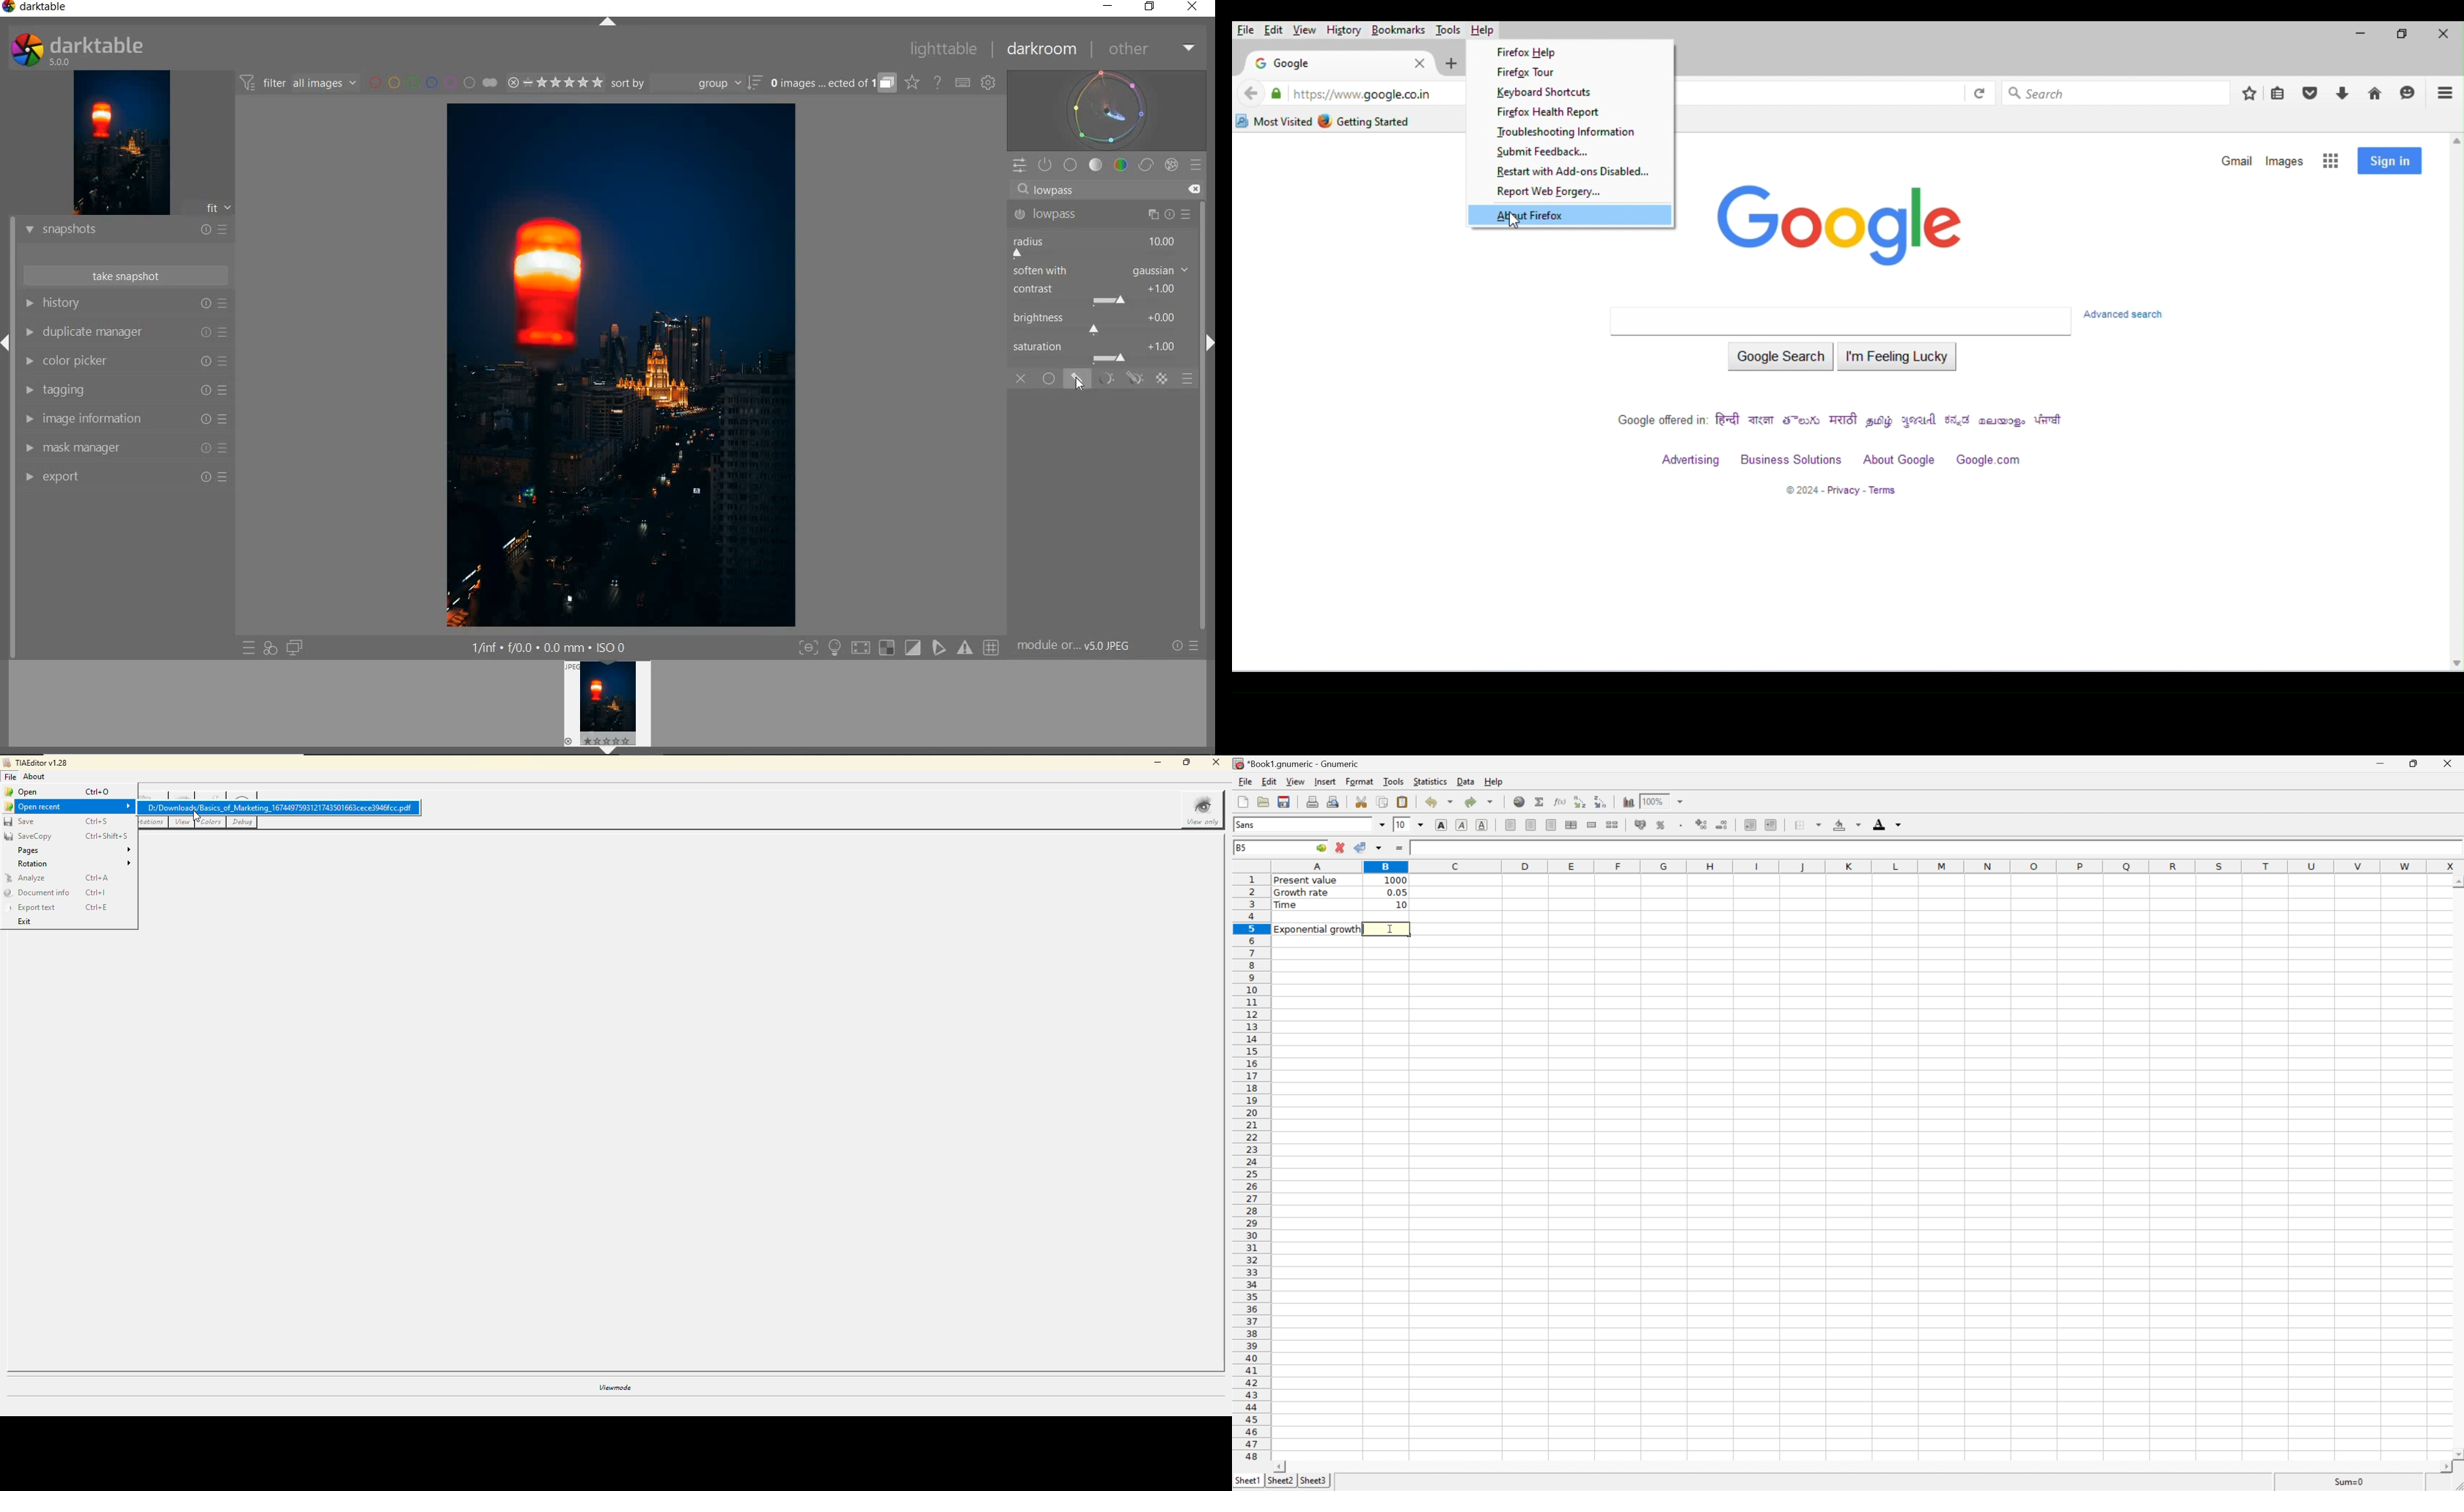 Image resolution: width=2464 pixels, height=1512 pixels. What do you see at coordinates (231, 476) in the screenshot?
I see `Preset and reset` at bounding box center [231, 476].